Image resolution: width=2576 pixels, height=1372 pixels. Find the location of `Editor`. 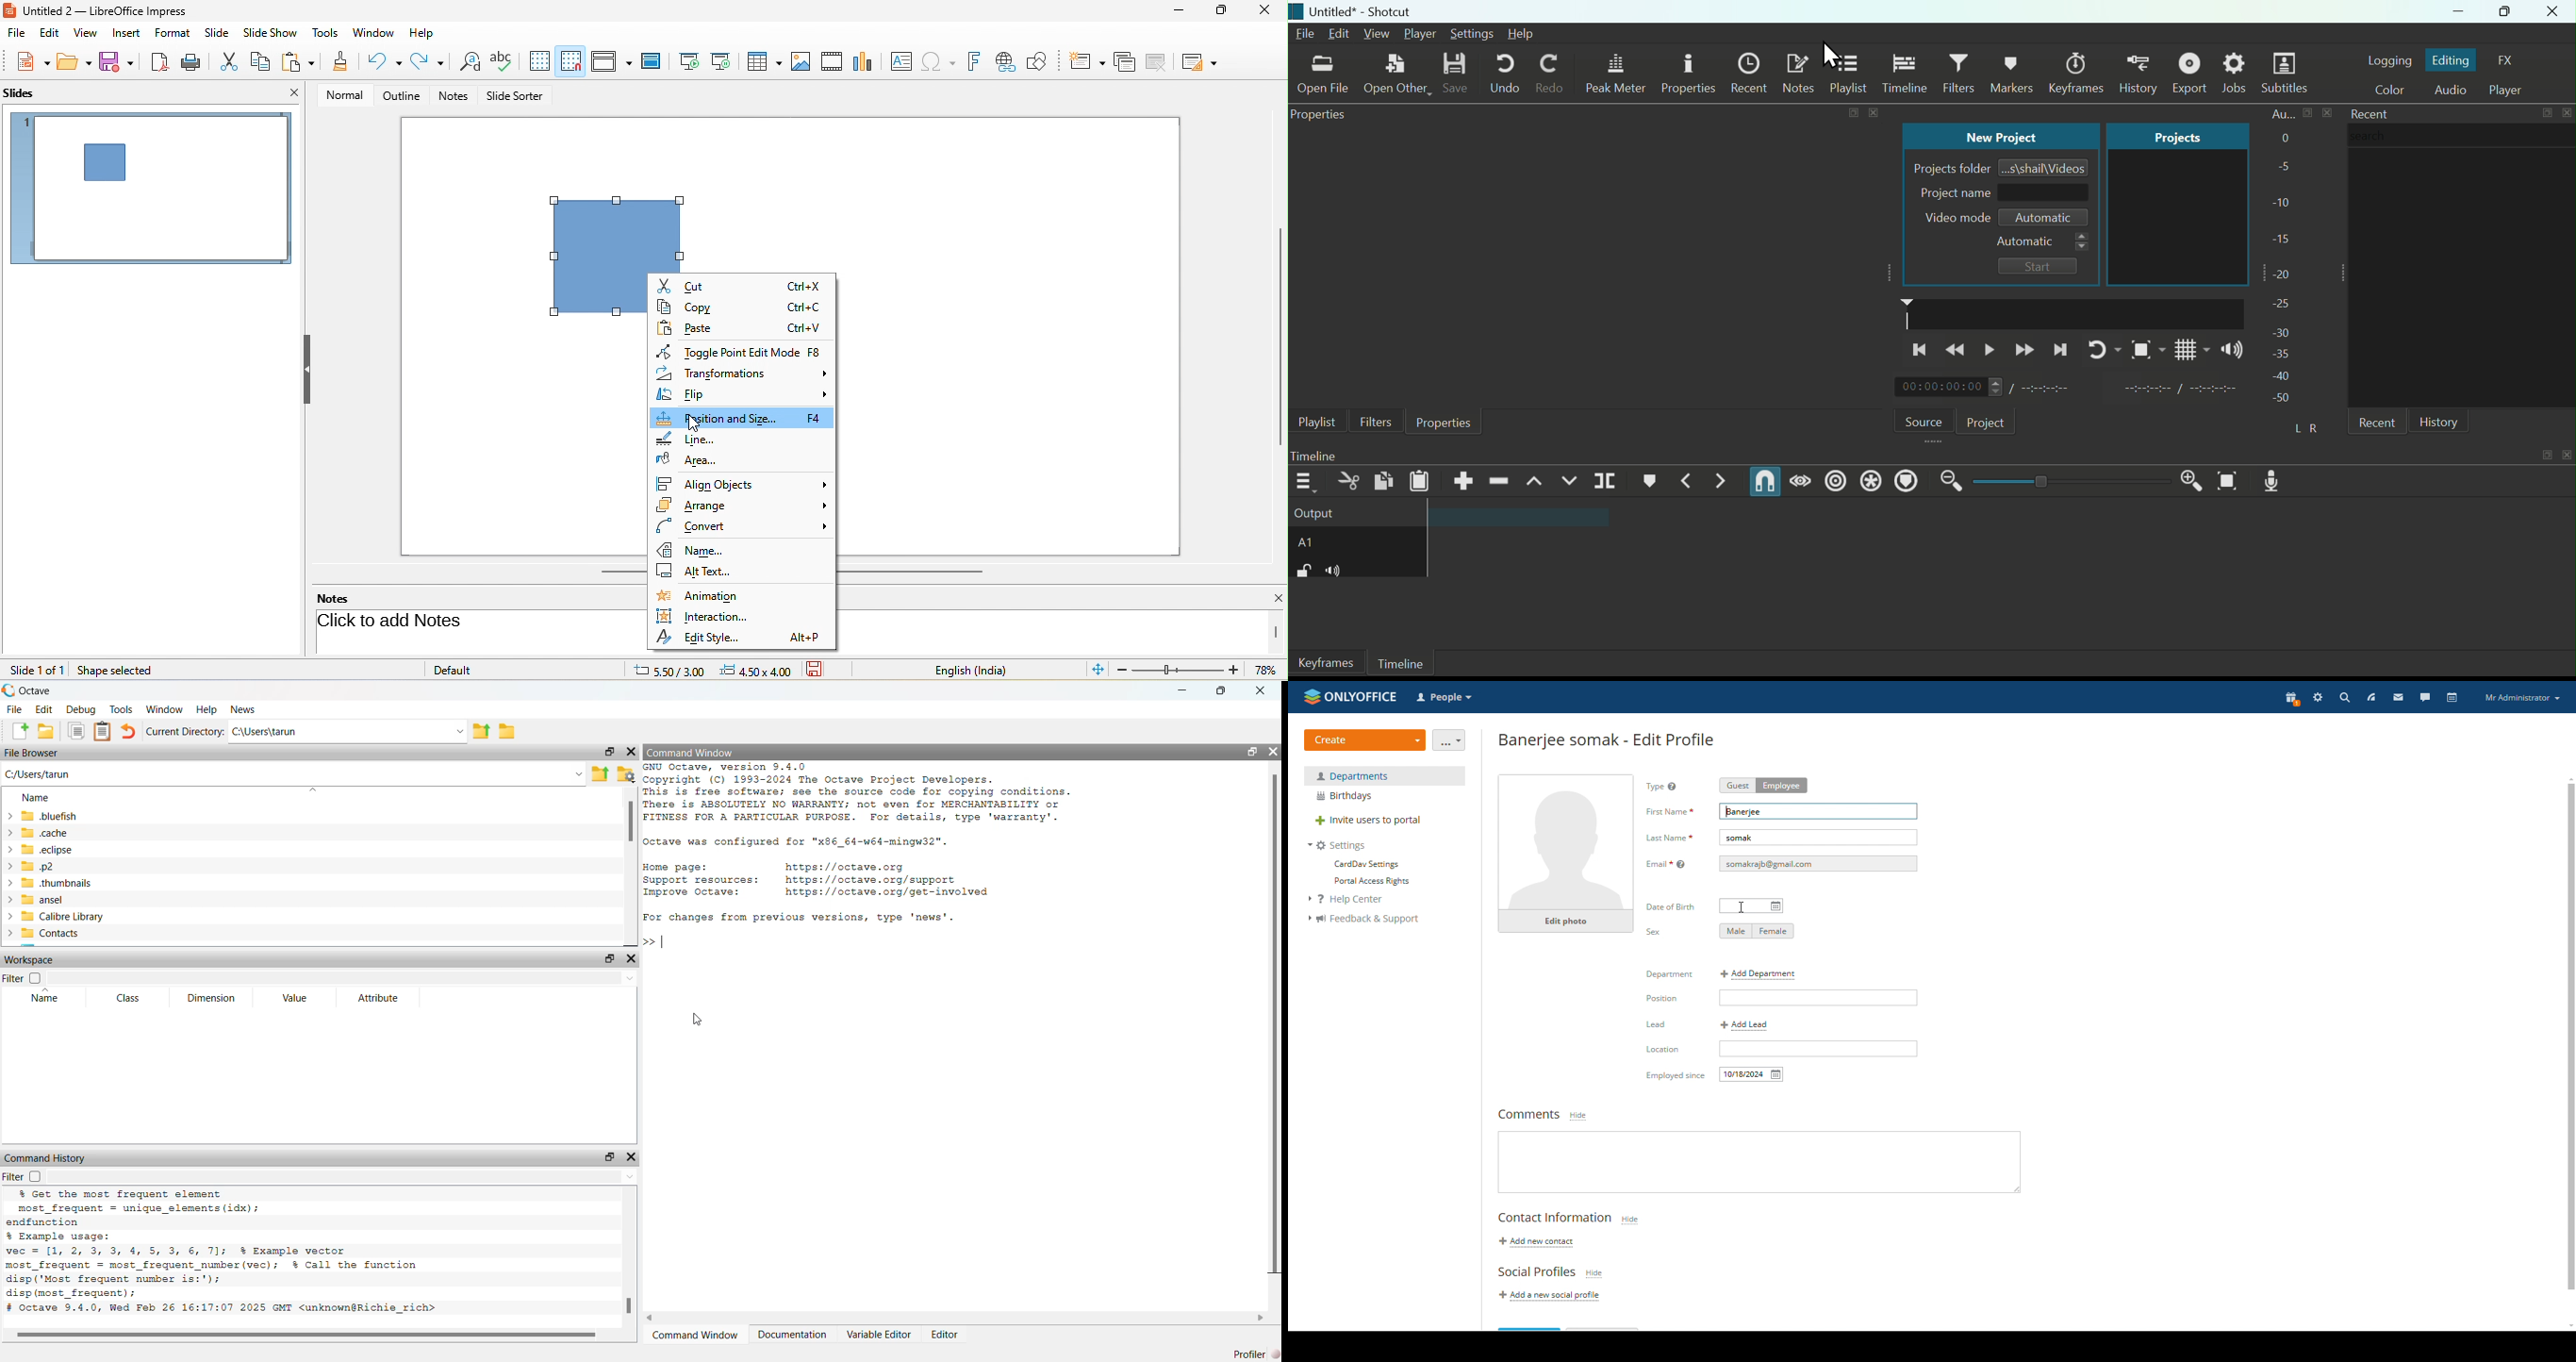

Editor is located at coordinates (944, 1335).